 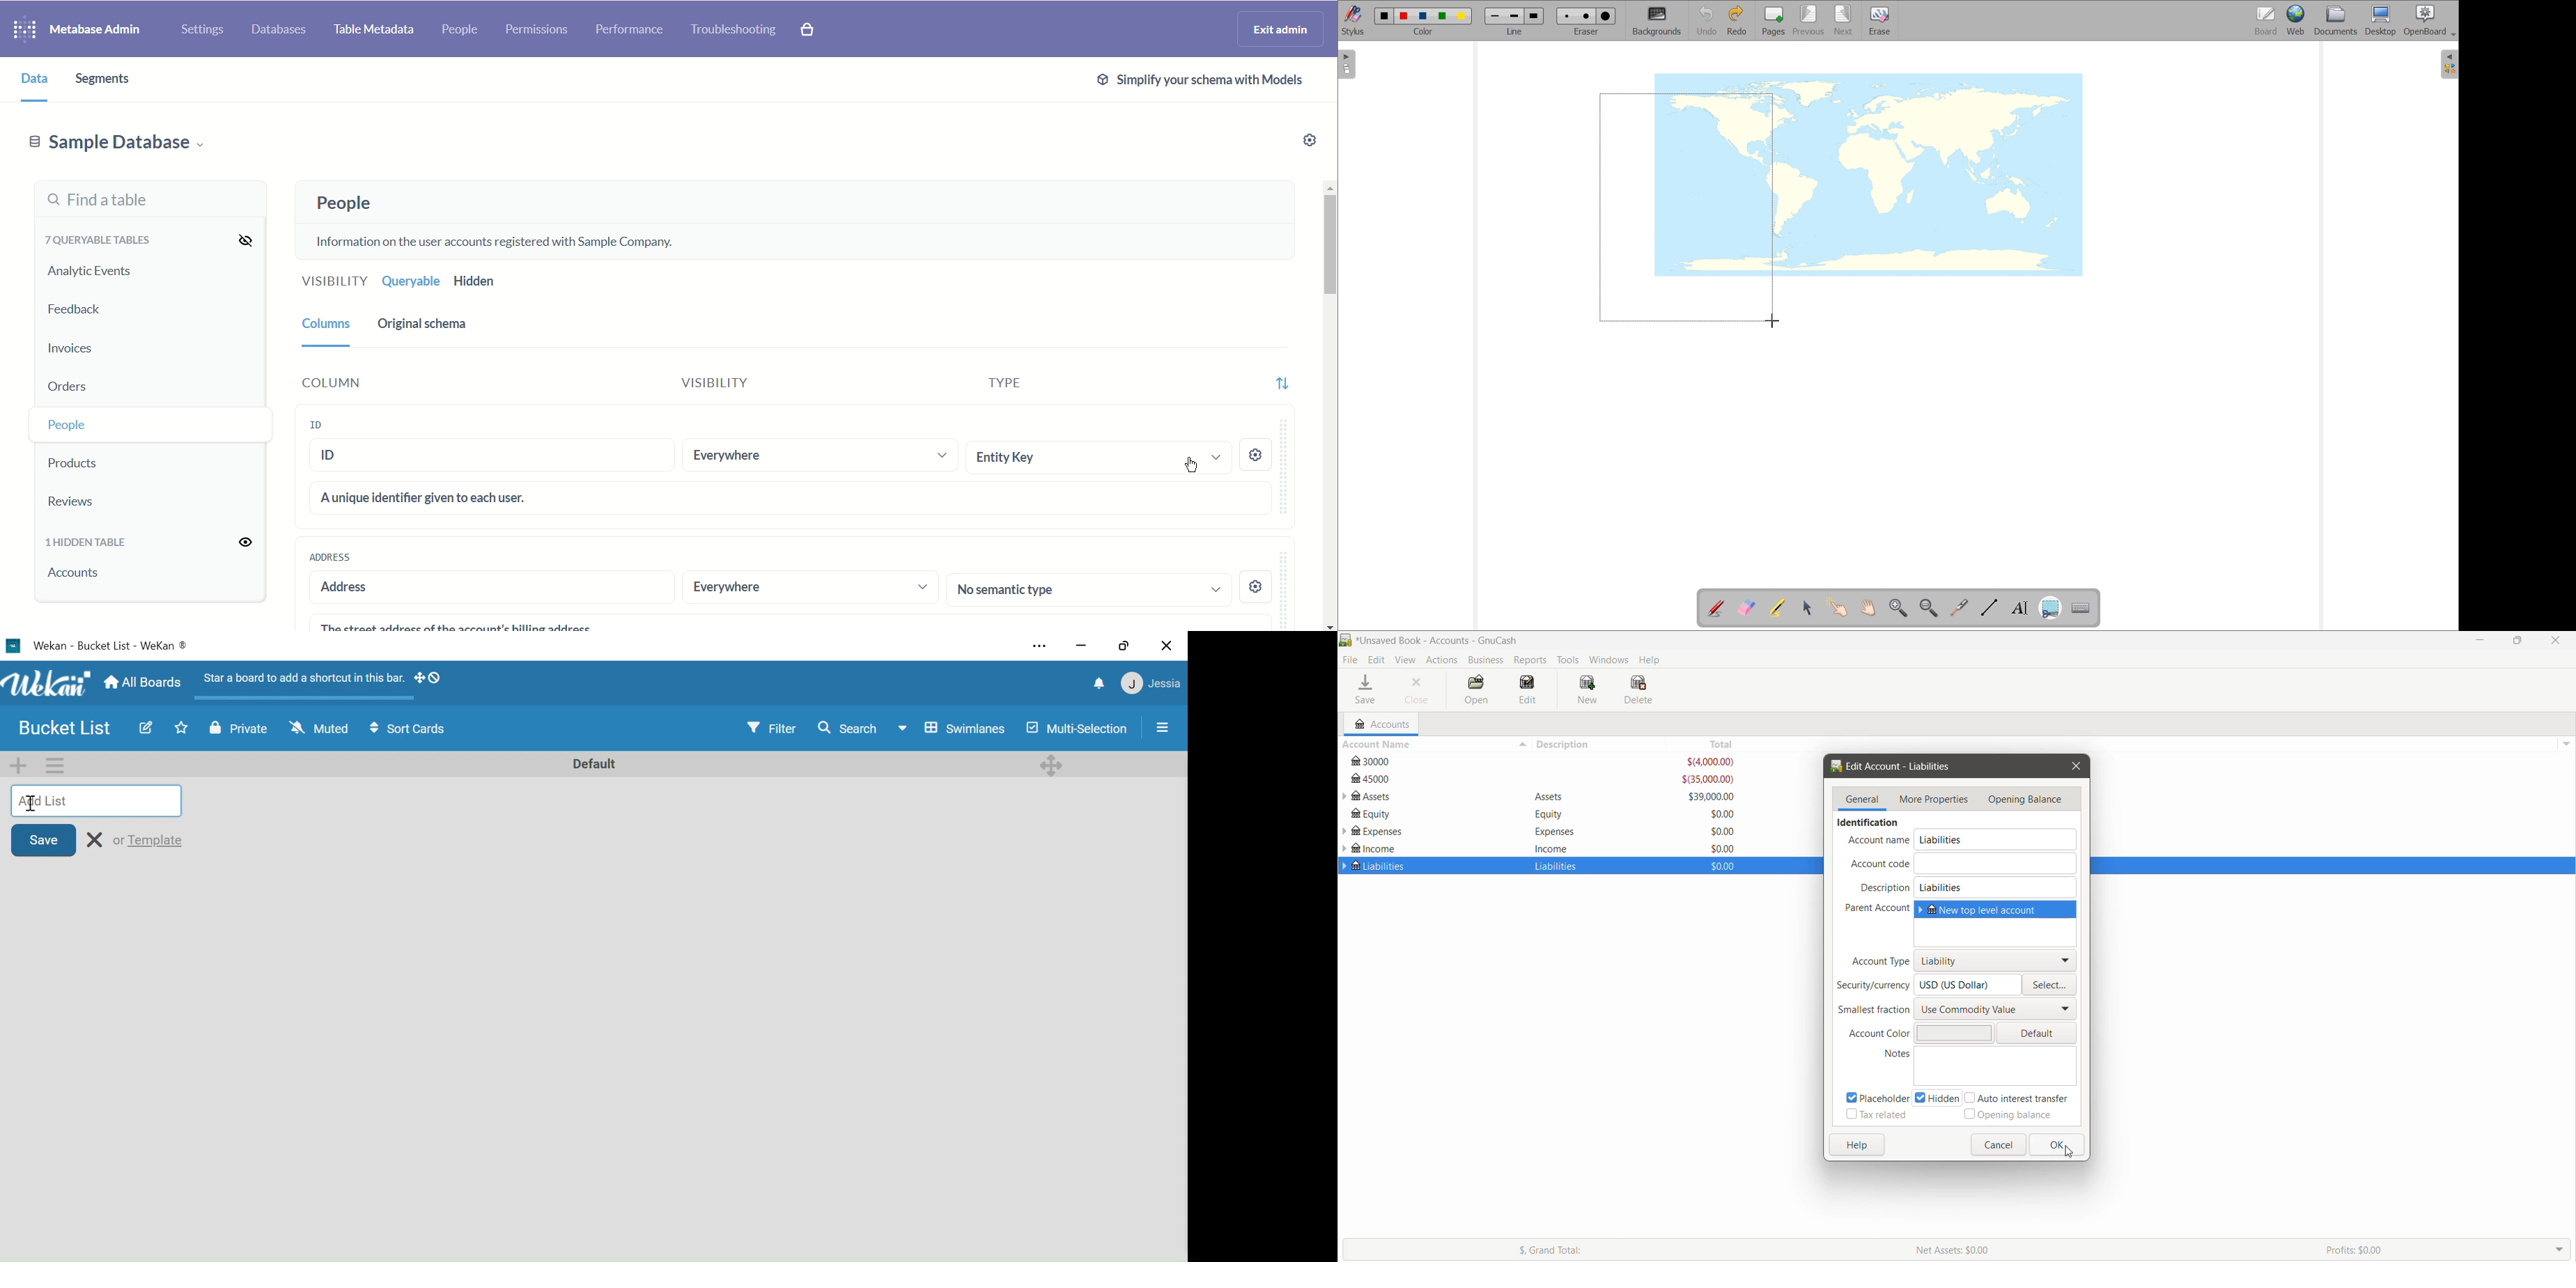 What do you see at coordinates (144, 728) in the screenshot?
I see `Edit` at bounding box center [144, 728].